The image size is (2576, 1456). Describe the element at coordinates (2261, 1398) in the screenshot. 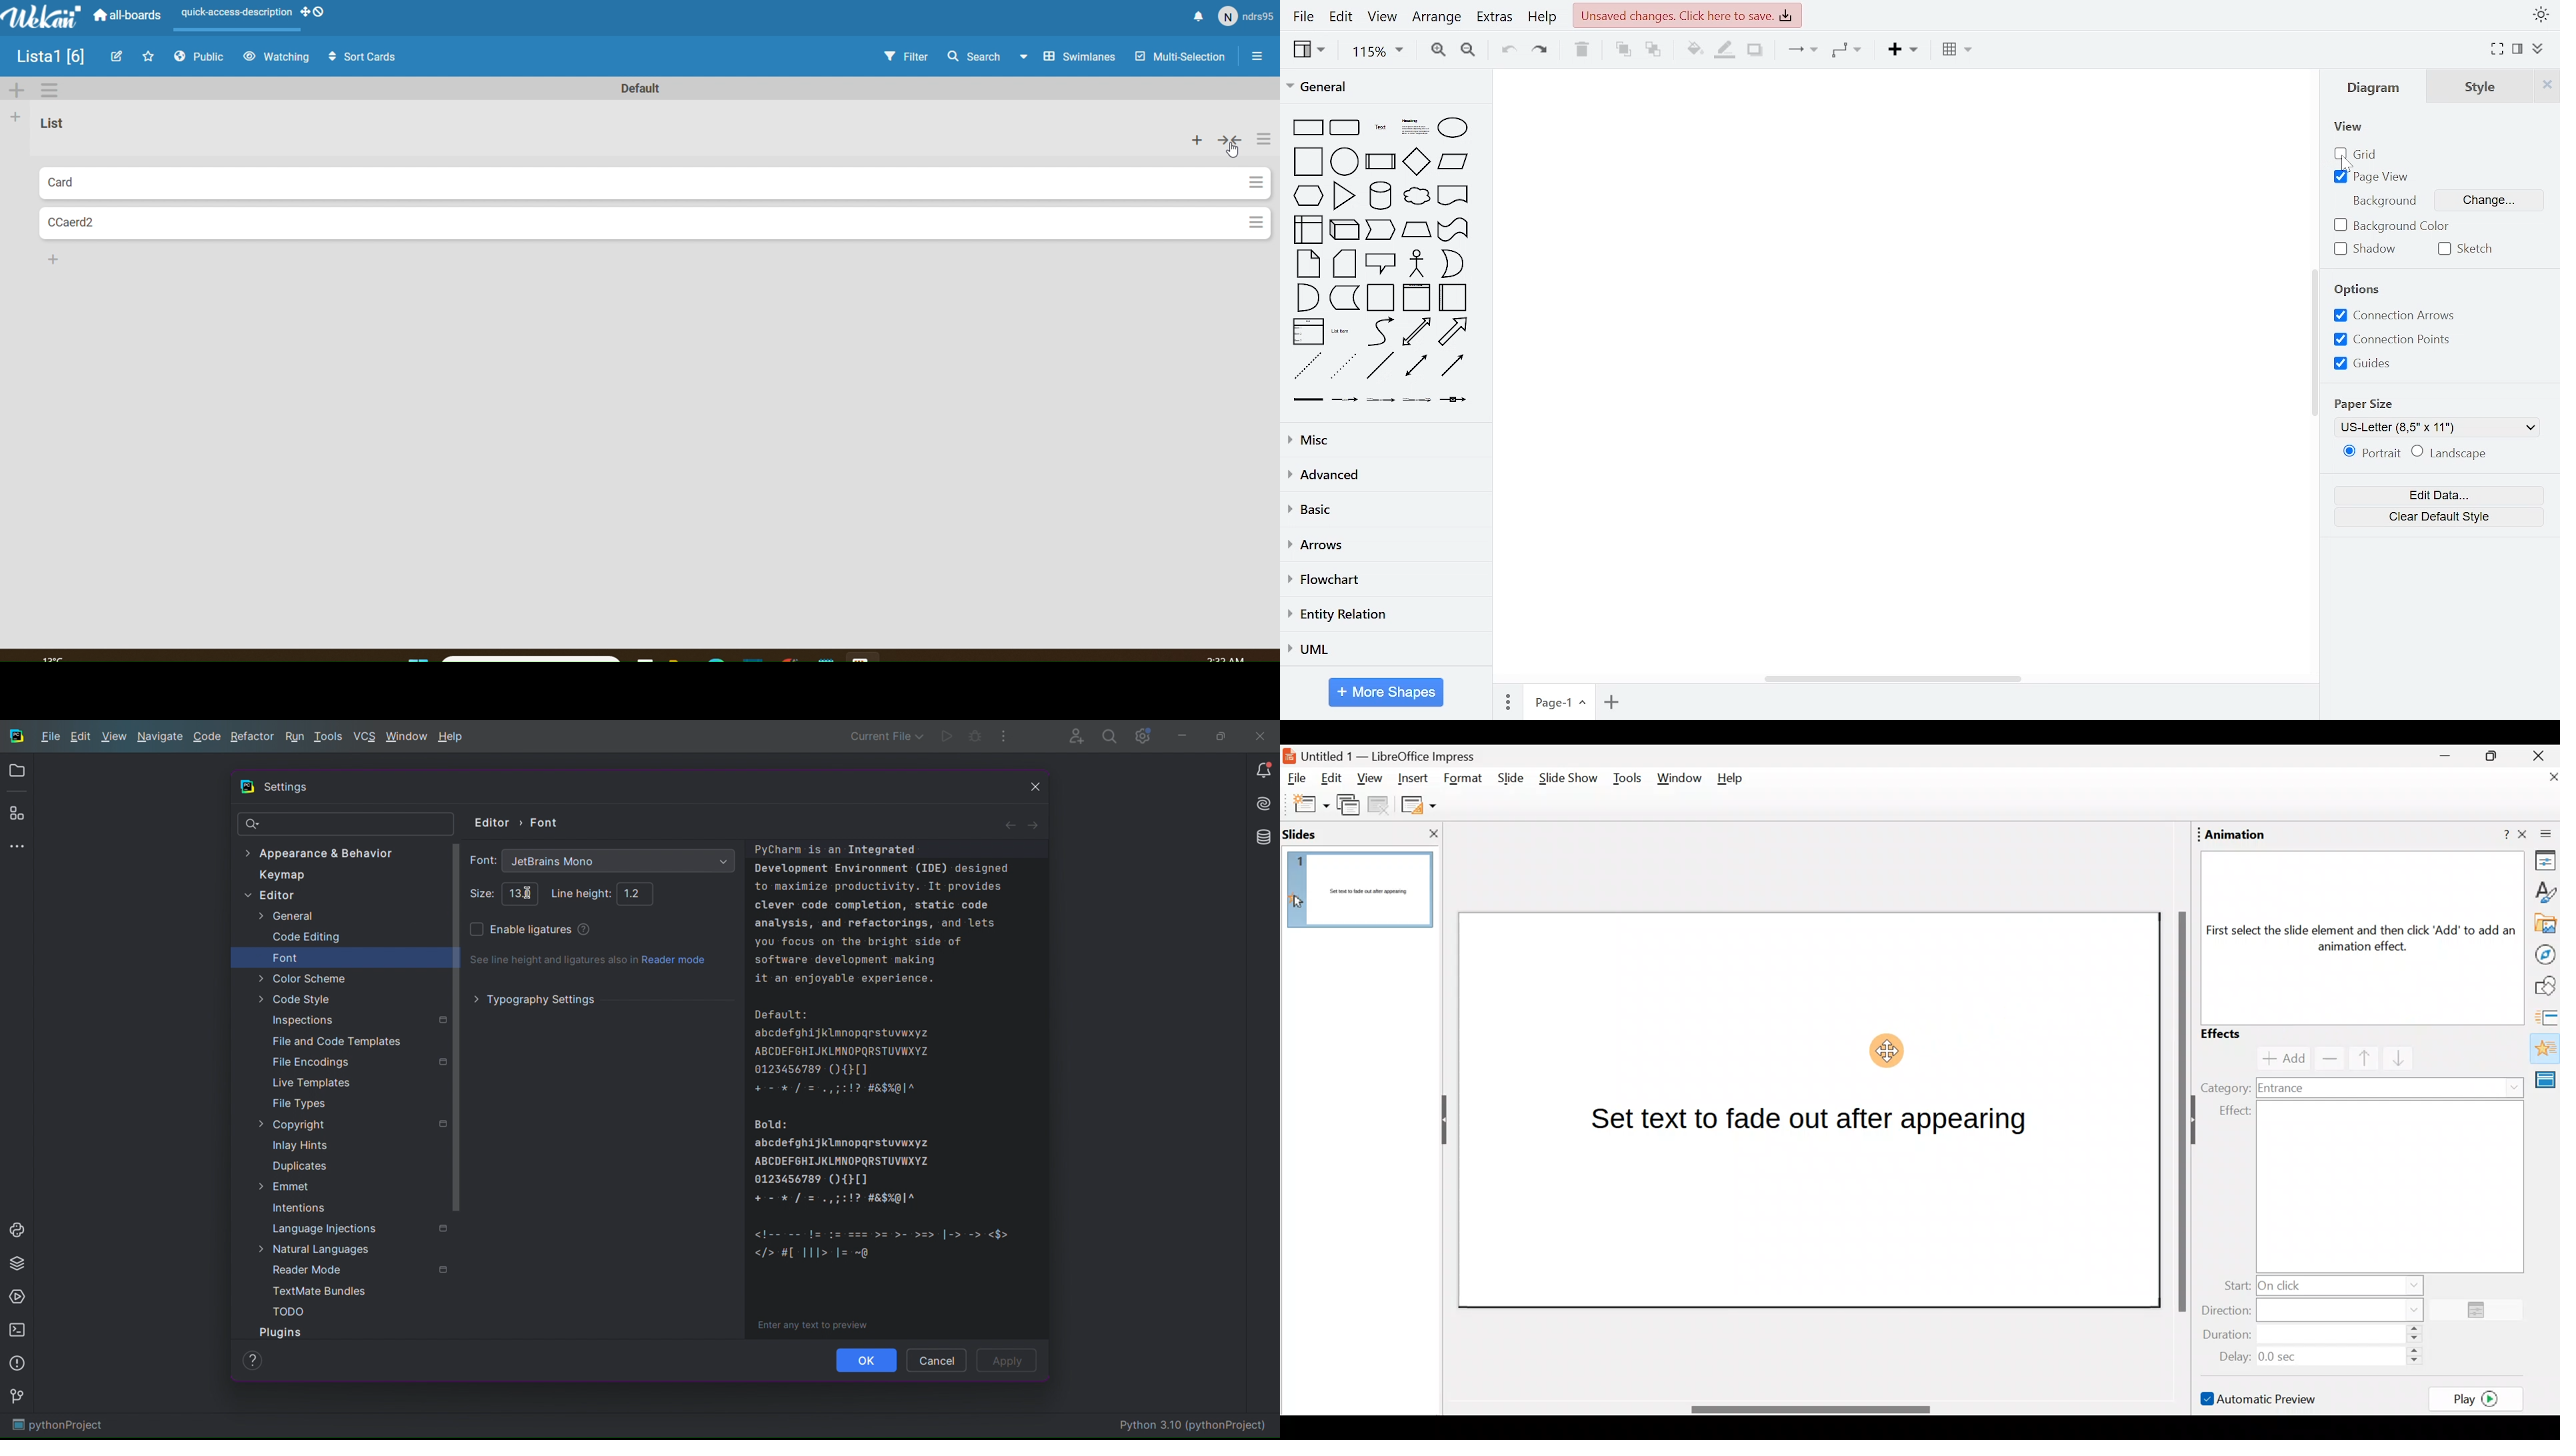

I see `Automatic preview` at that location.